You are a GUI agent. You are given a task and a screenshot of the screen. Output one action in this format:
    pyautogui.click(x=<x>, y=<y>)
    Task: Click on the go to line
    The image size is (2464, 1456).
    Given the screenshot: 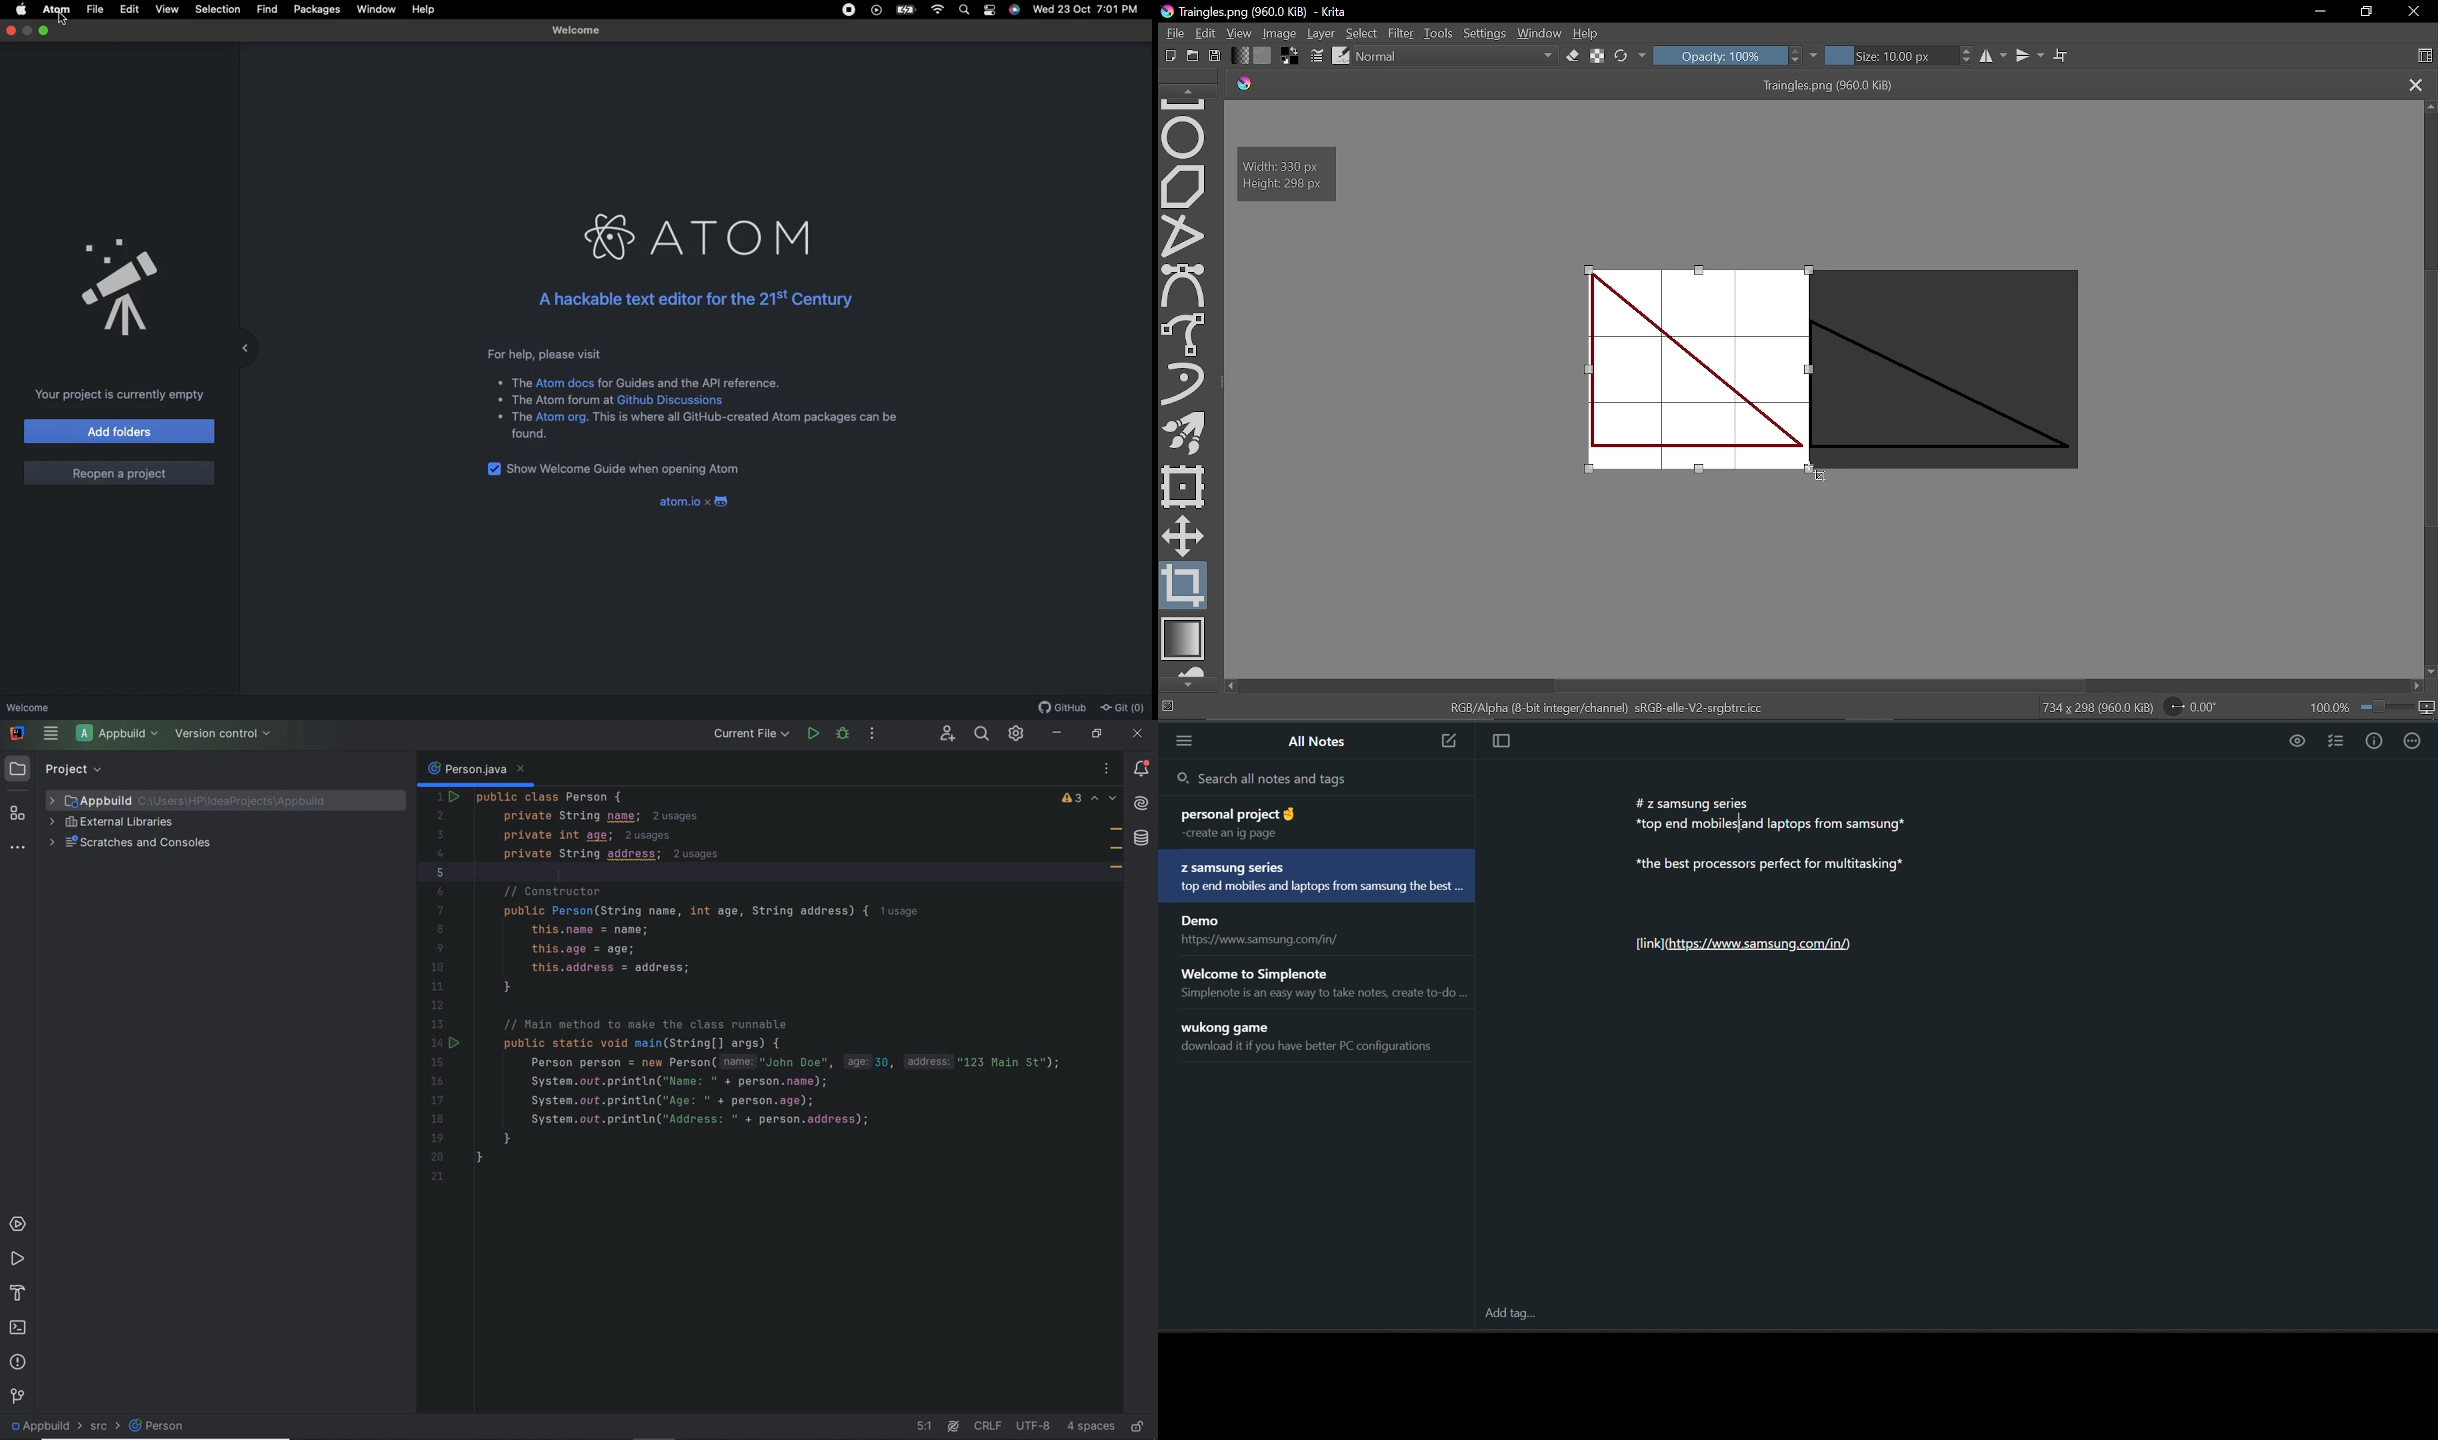 What is the action you would take?
    pyautogui.click(x=923, y=1427)
    